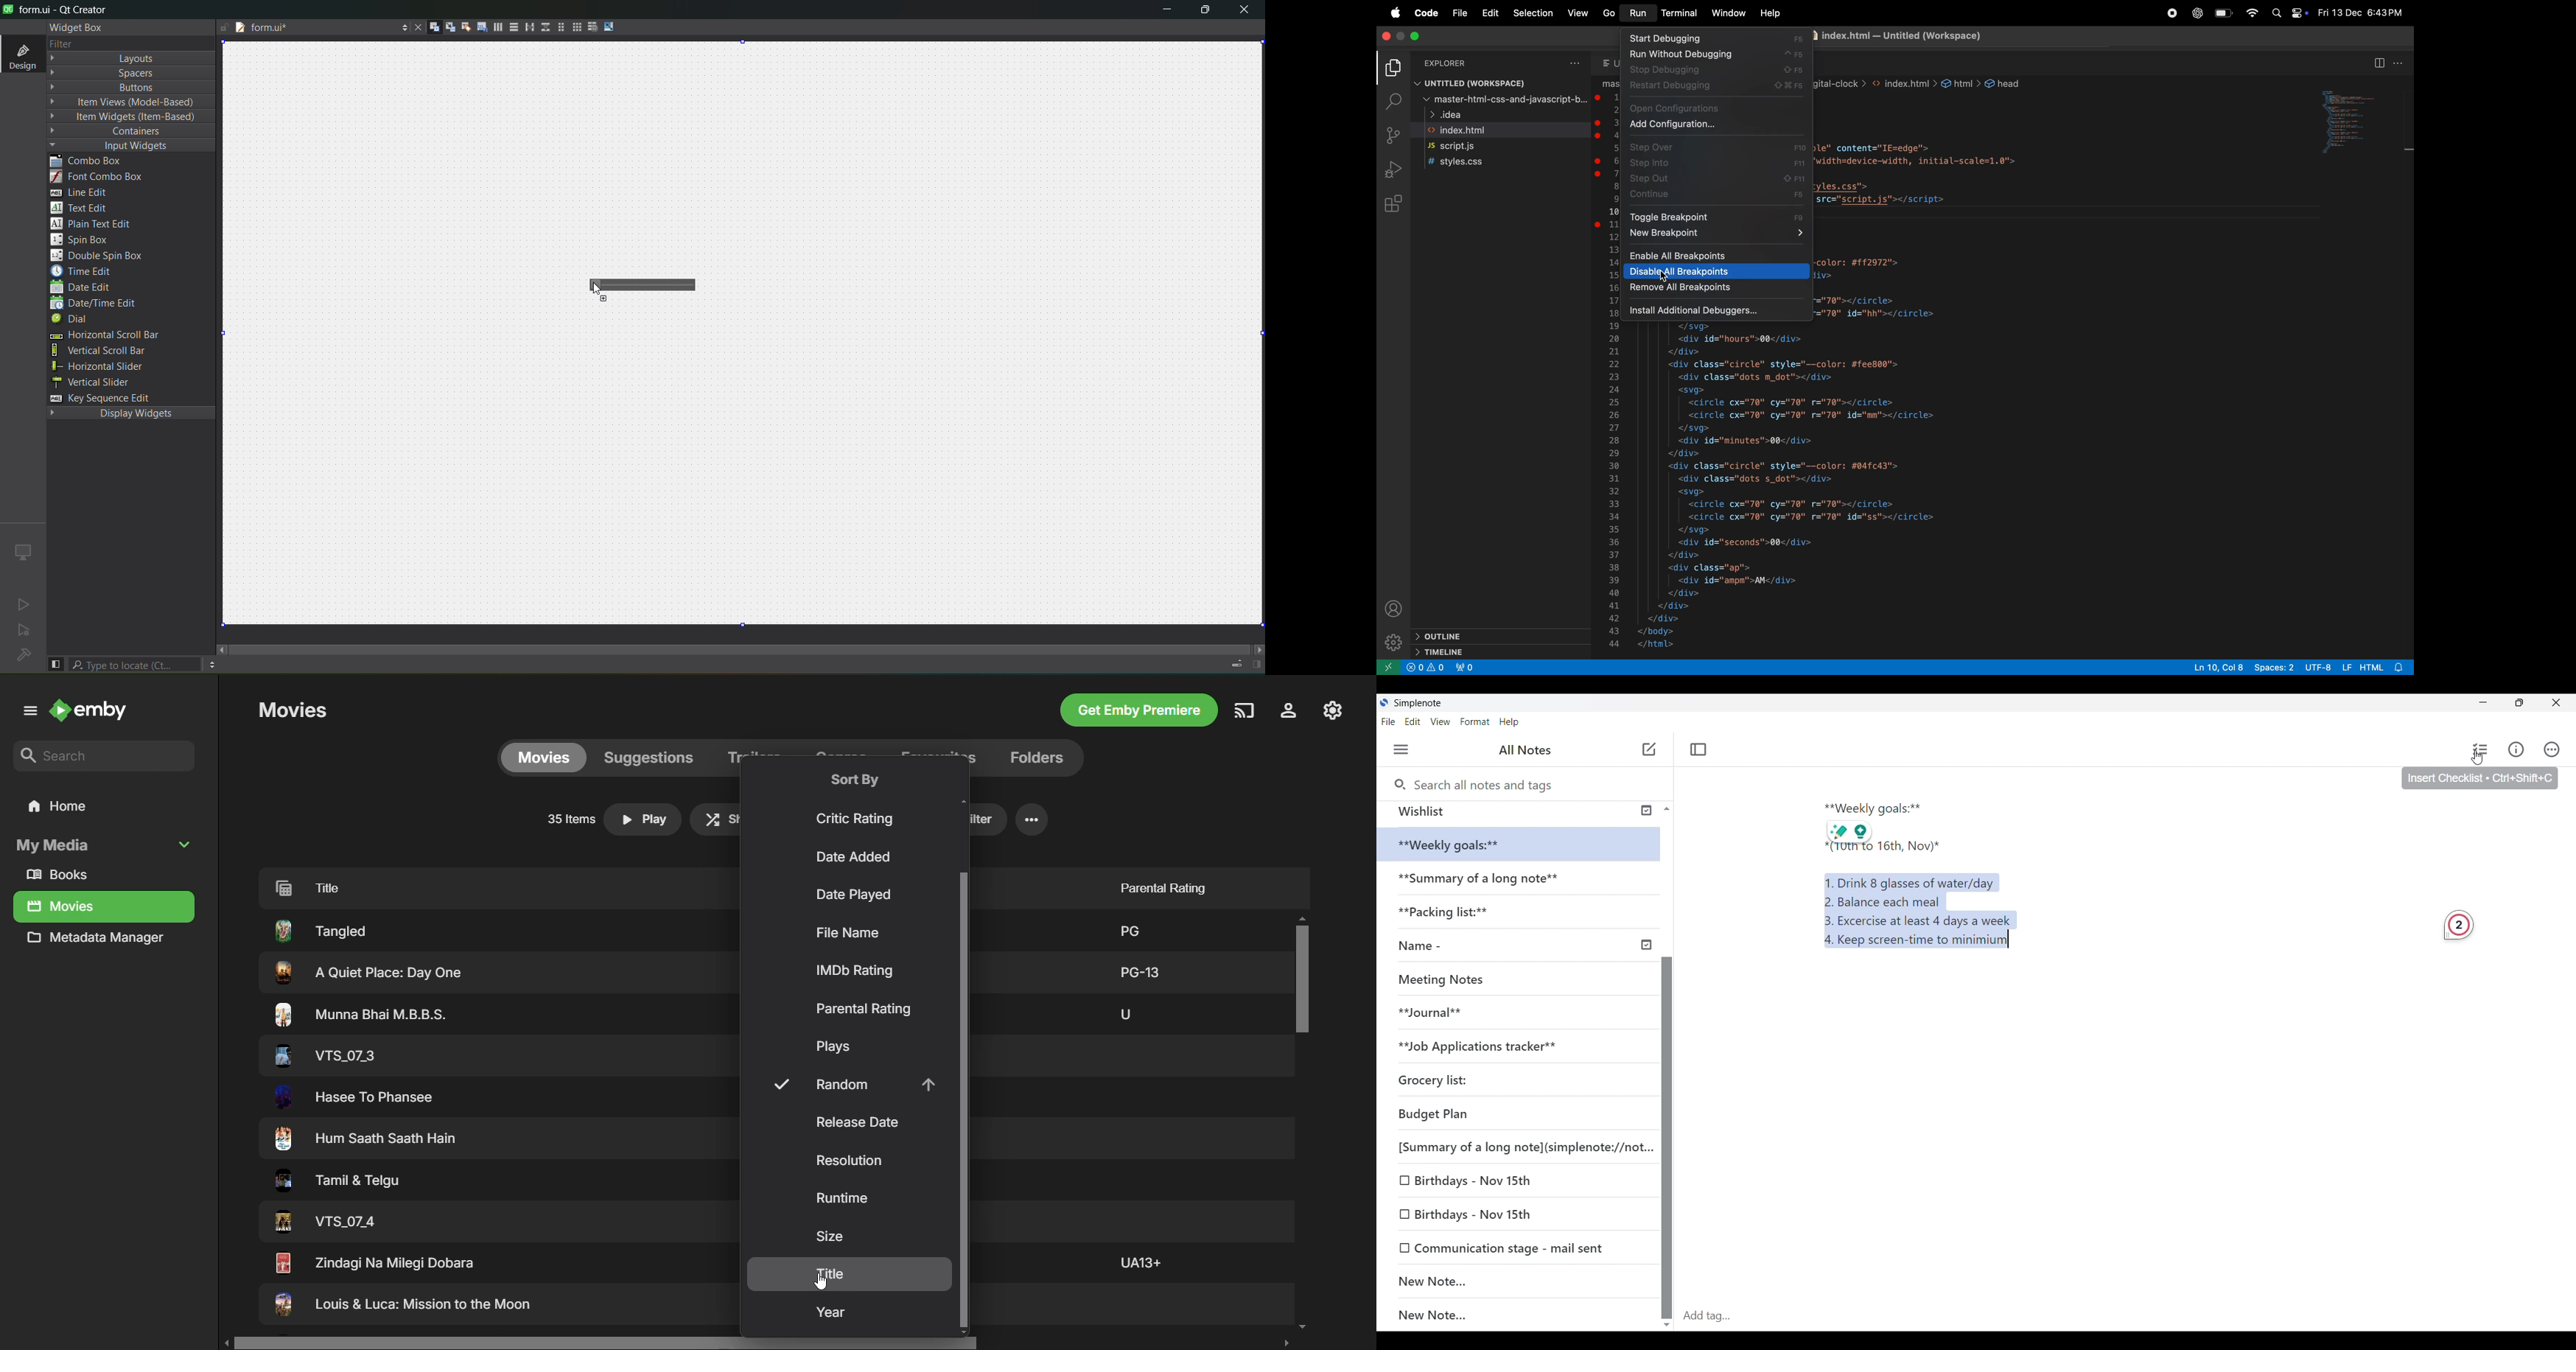 The width and height of the screenshot is (2576, 1372). I want to click on step out, so click(1715, 179).